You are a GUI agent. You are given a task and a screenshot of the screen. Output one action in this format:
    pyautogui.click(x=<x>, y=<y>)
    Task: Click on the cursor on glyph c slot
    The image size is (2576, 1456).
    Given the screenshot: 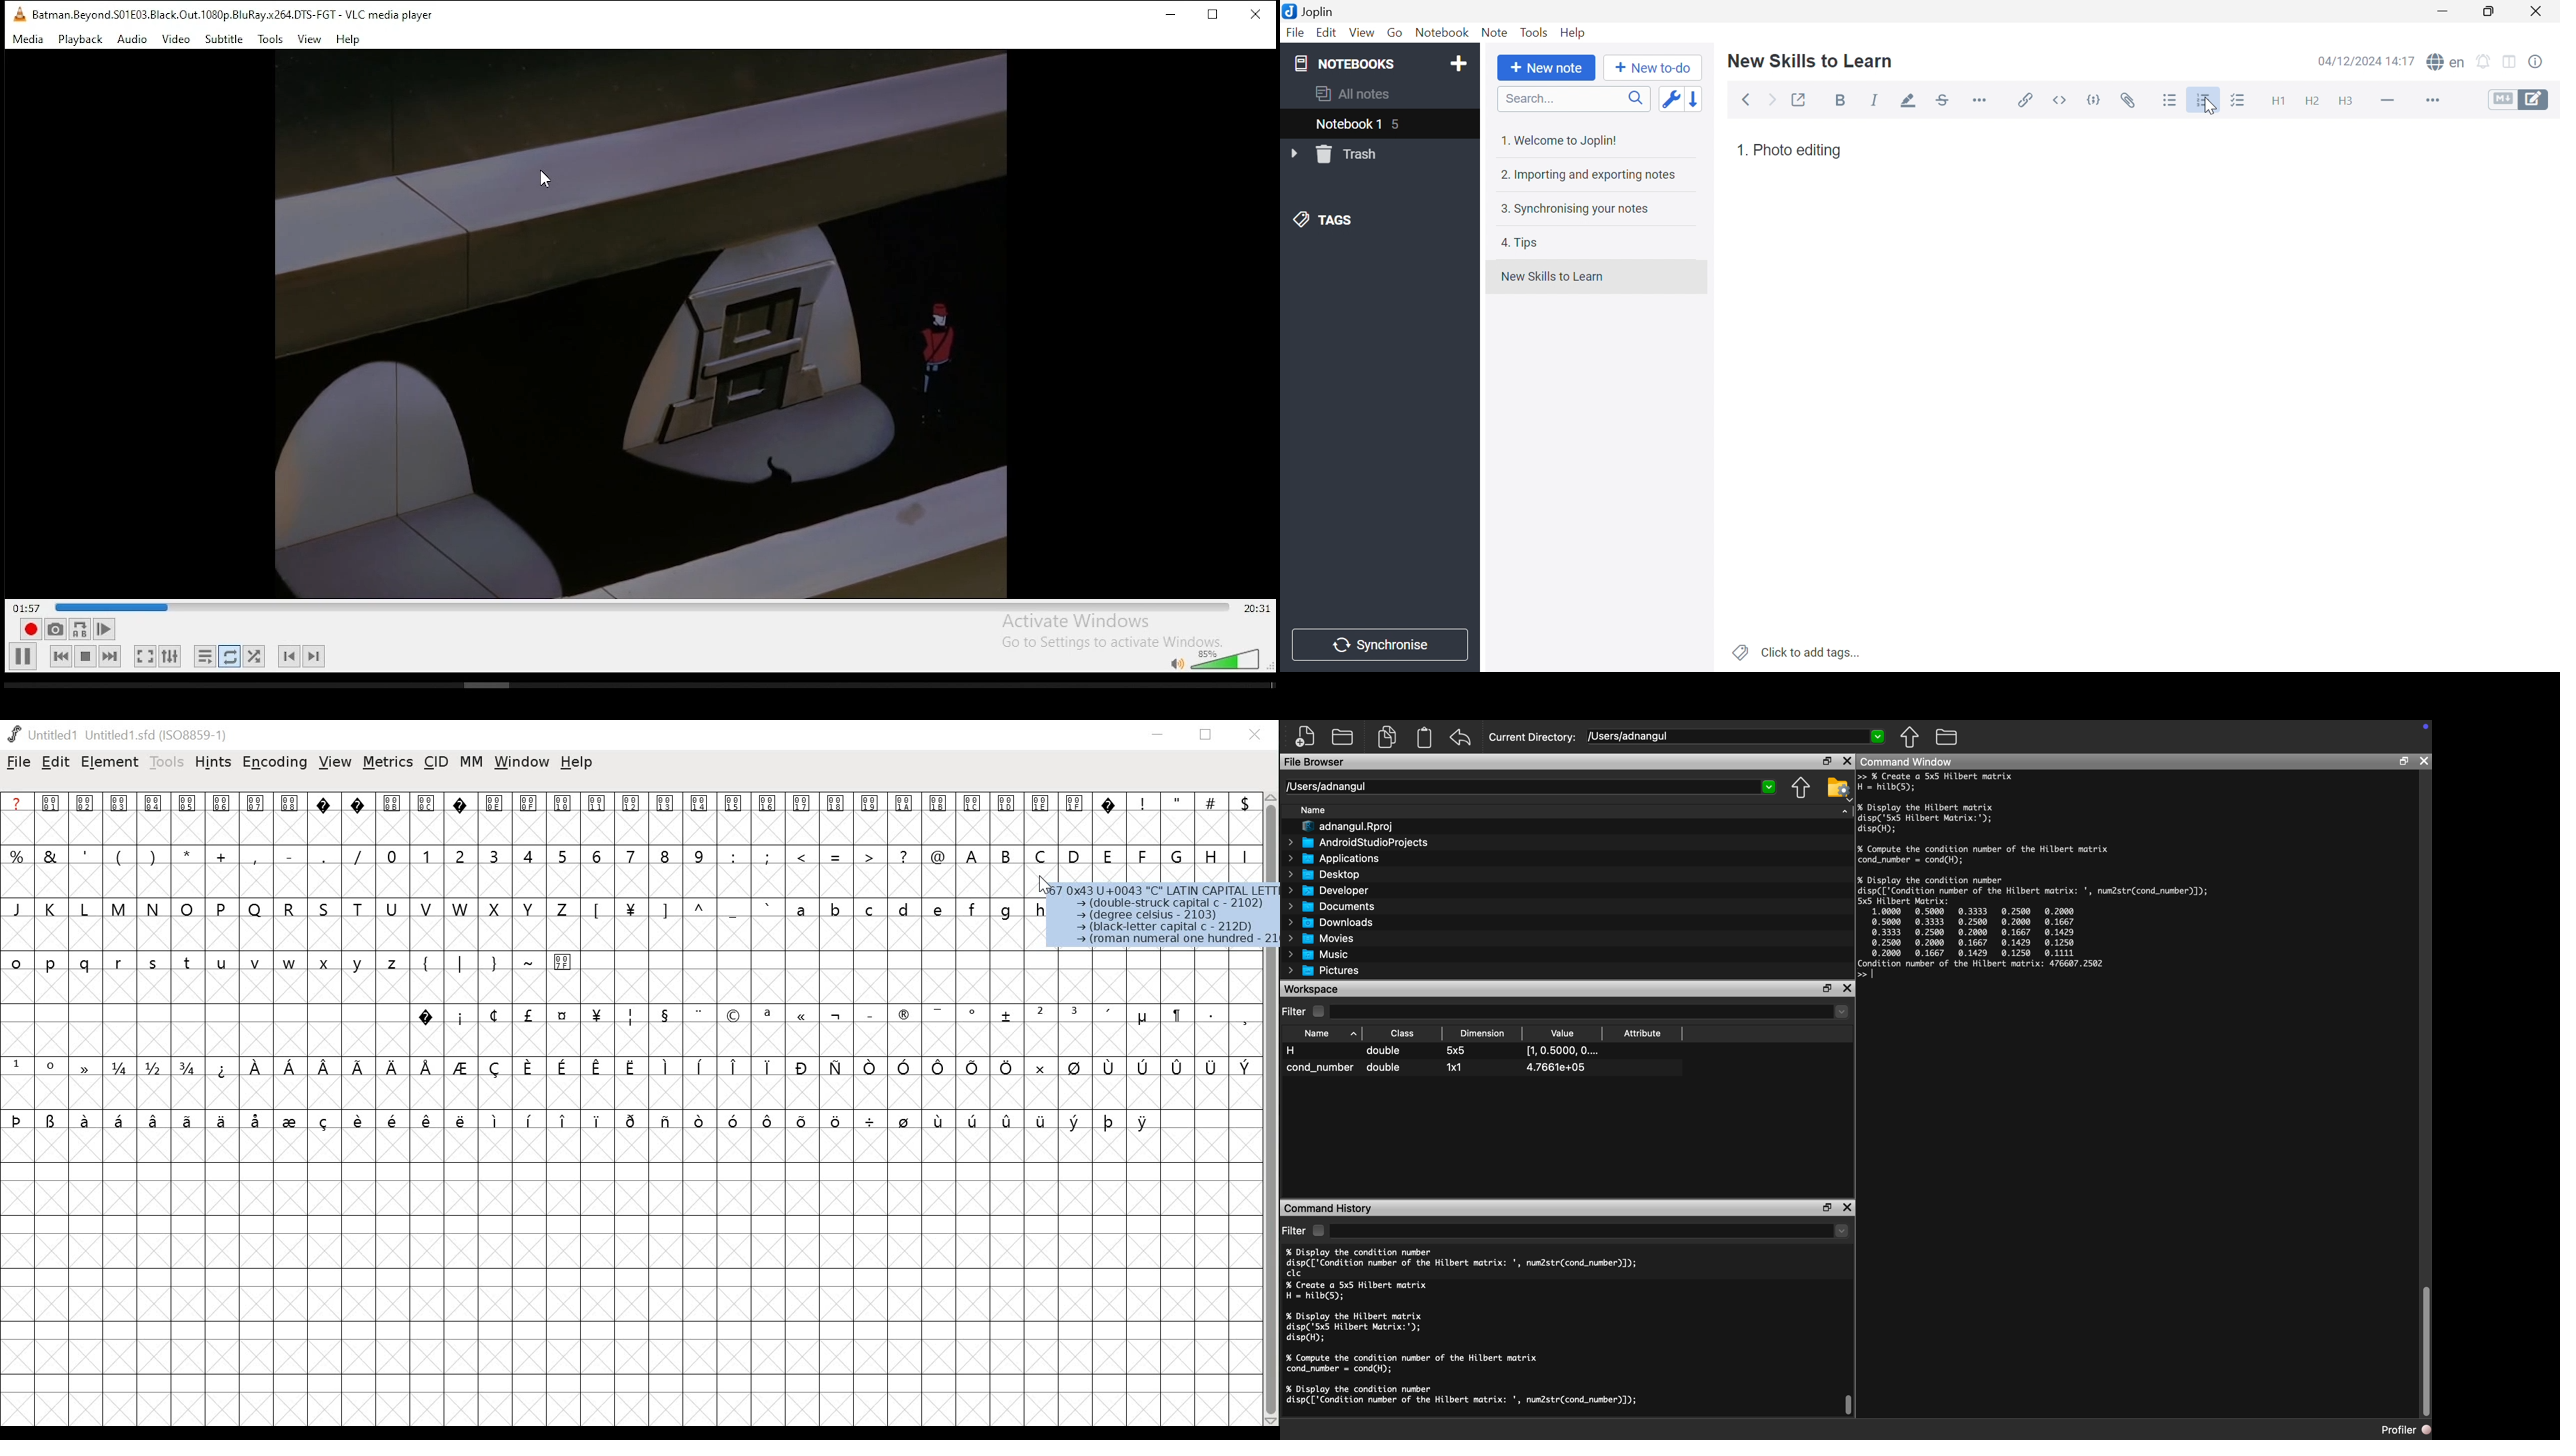 What is the action you would take?
    pyautogui.click(x=1043, y=887)
    